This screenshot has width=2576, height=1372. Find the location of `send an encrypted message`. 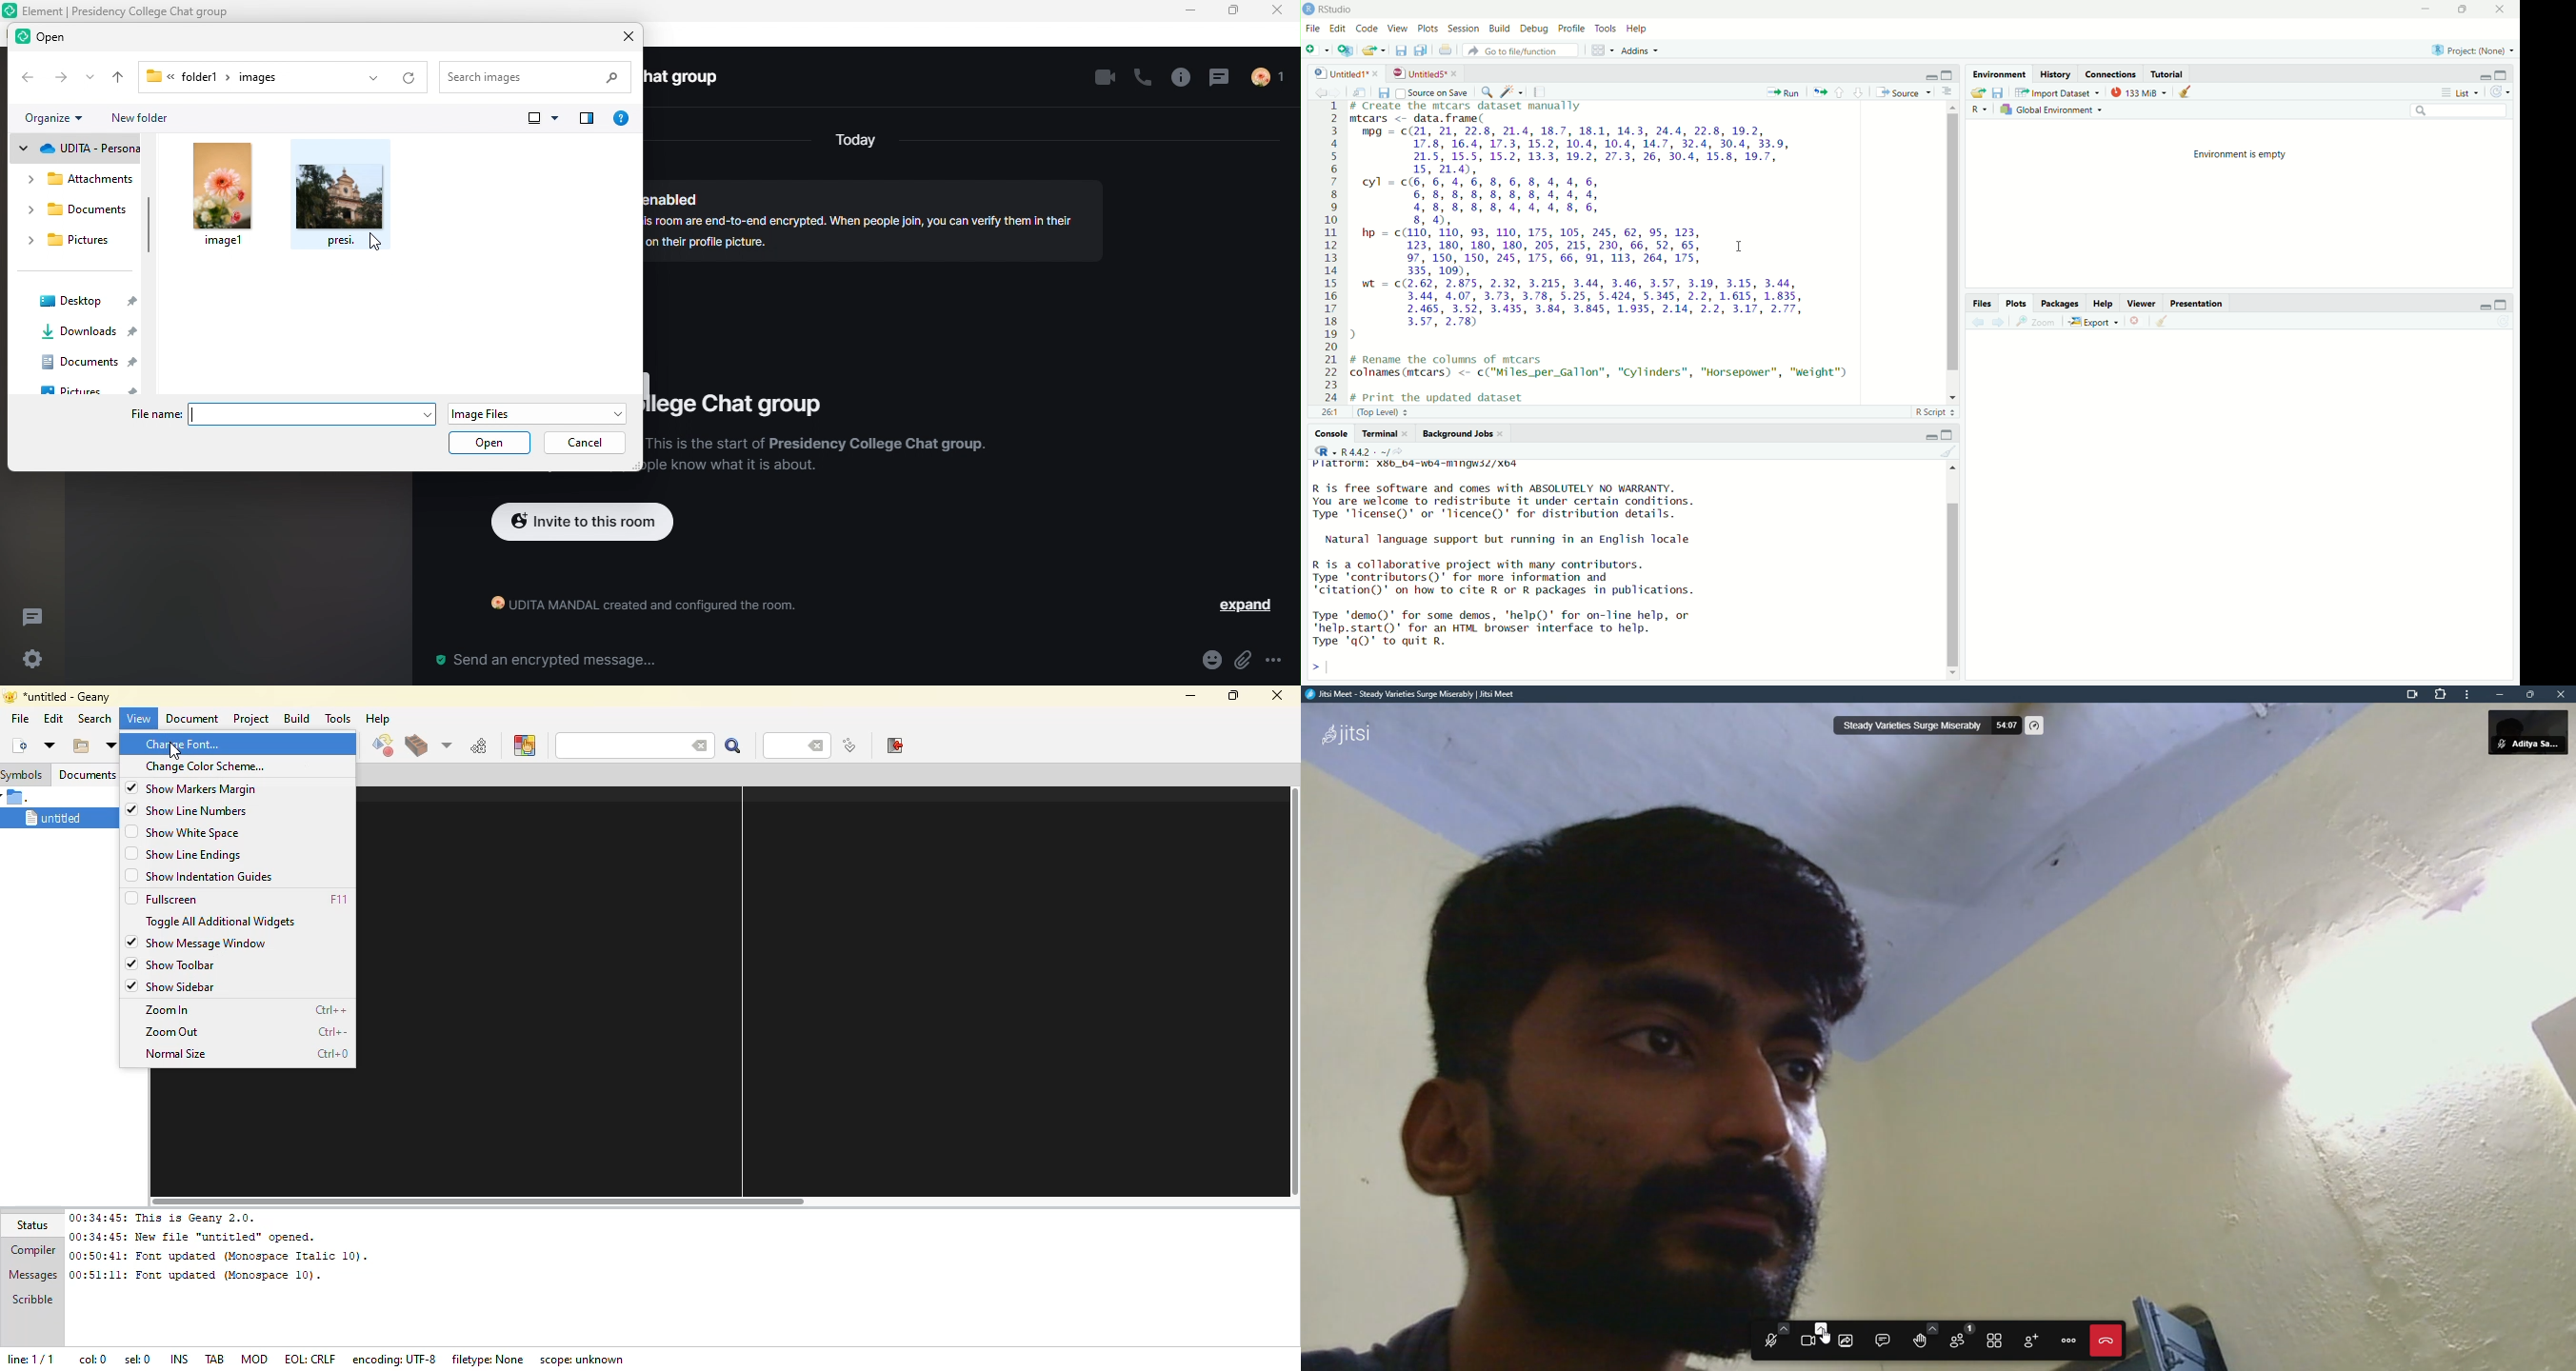

send an encrypted message is located at coordinates (544, 661).